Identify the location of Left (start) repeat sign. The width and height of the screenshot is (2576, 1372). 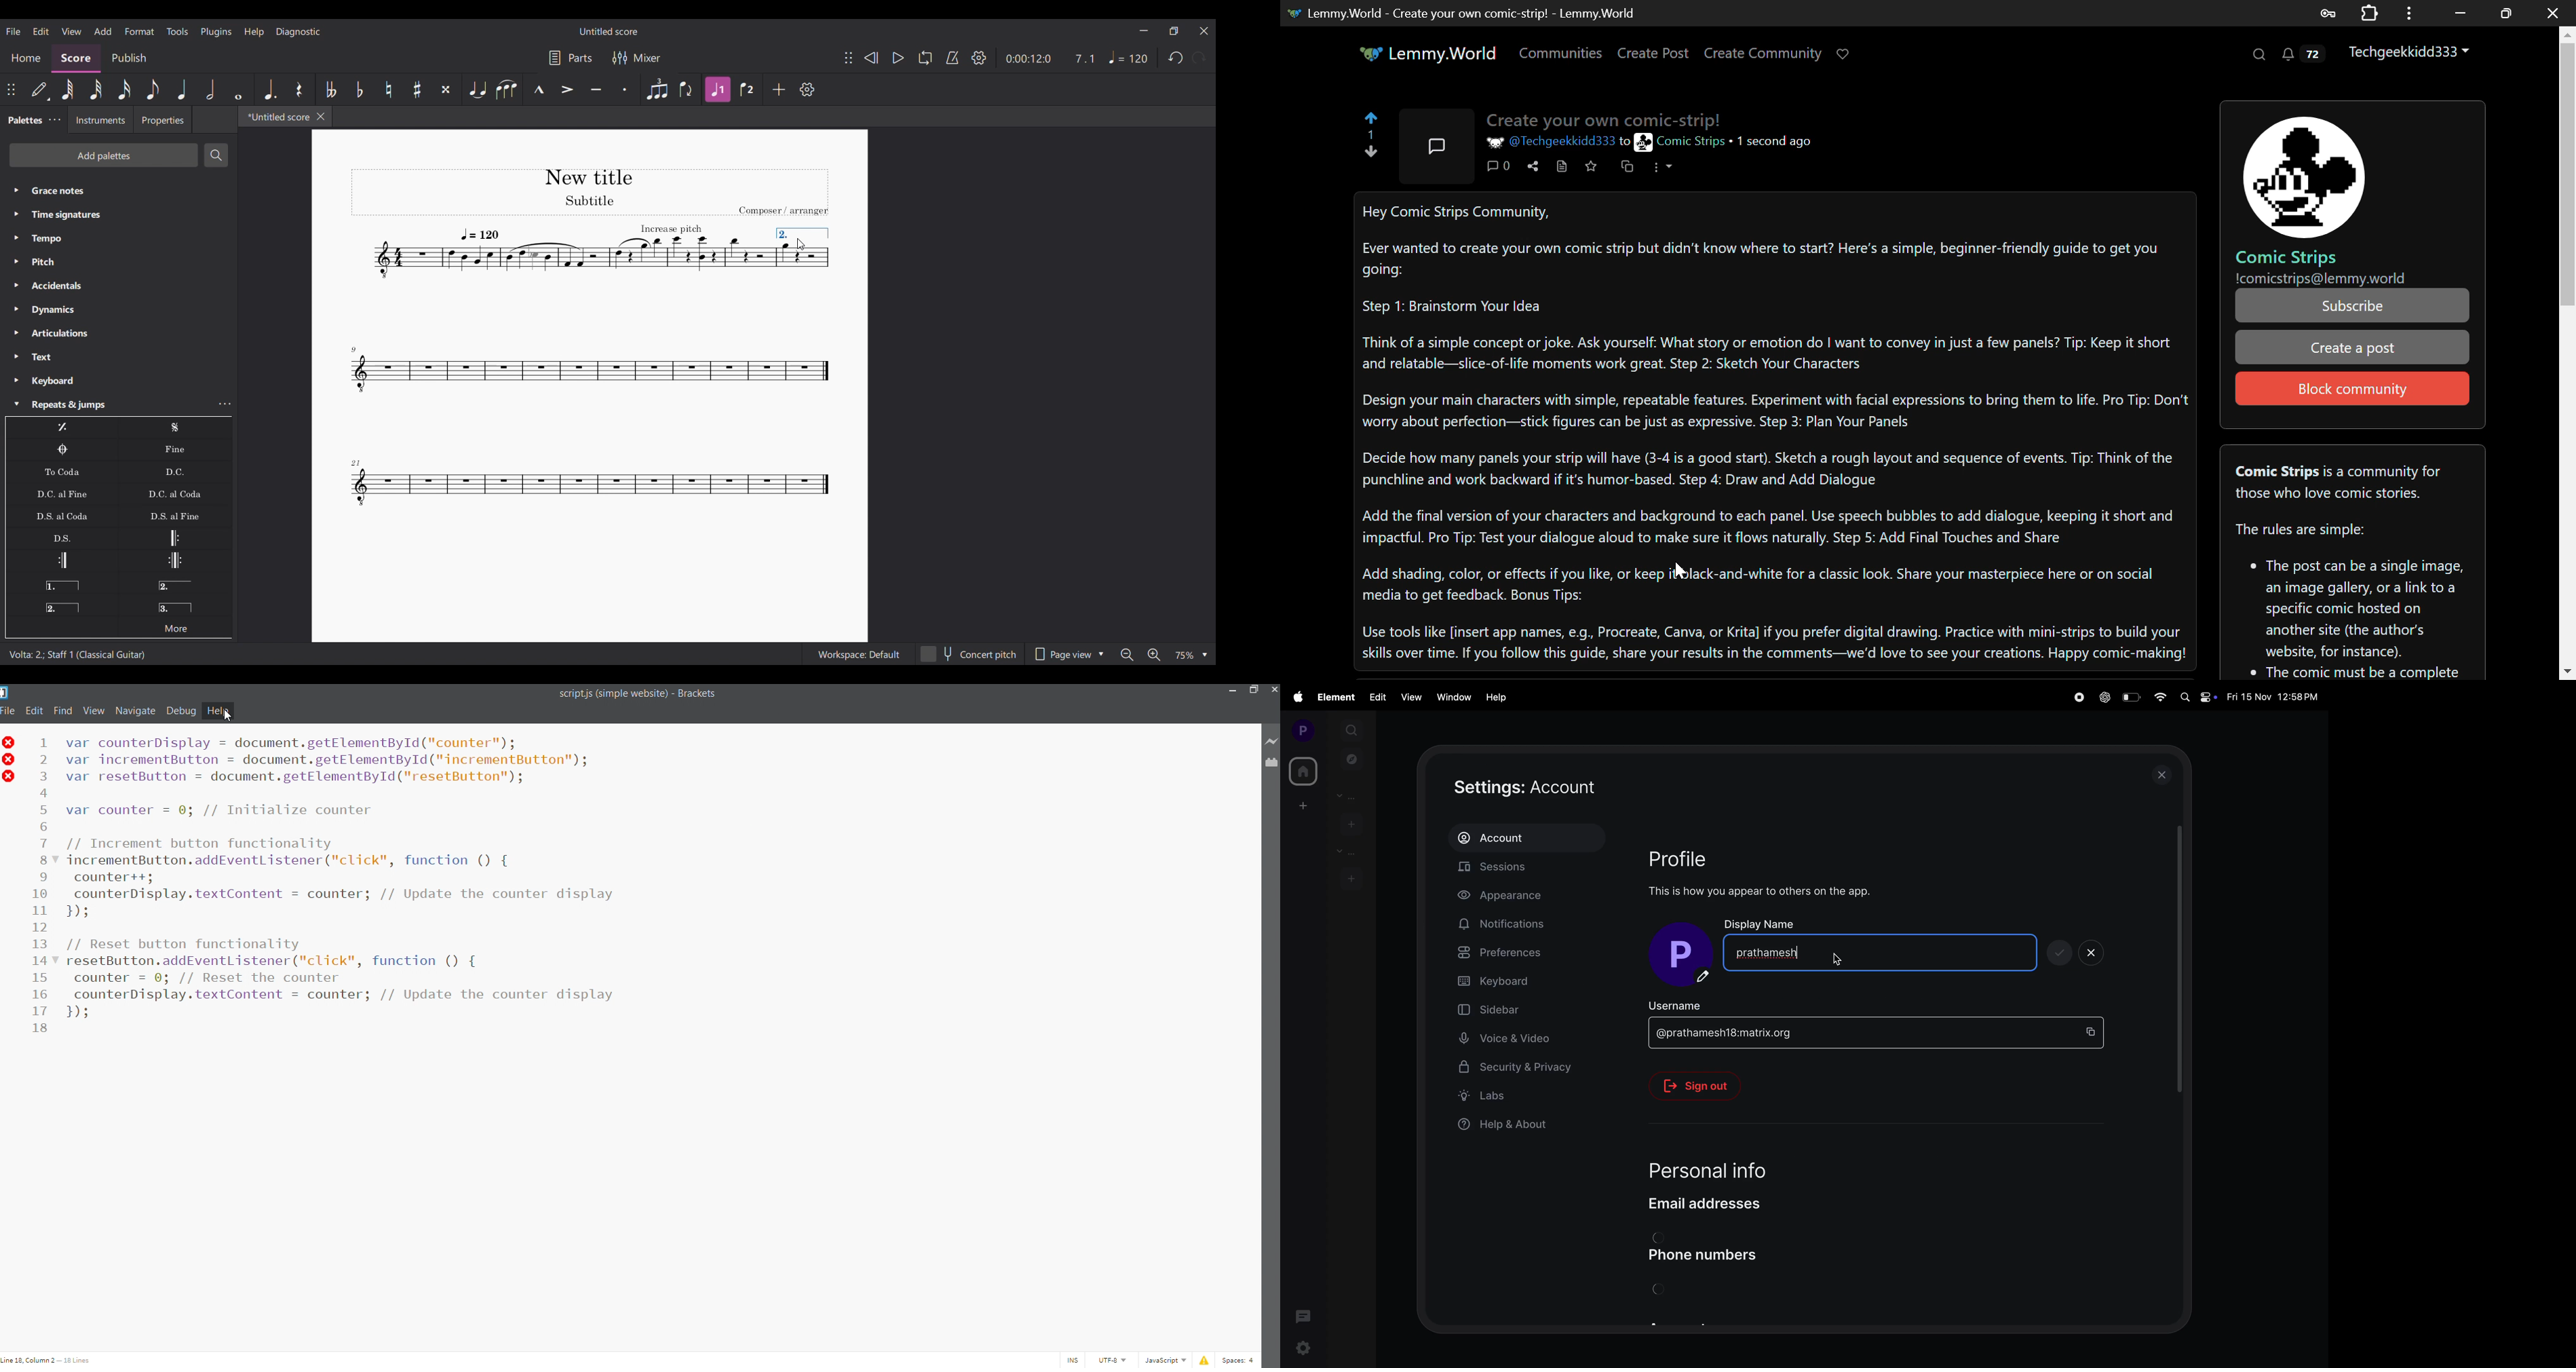
(175, 538).